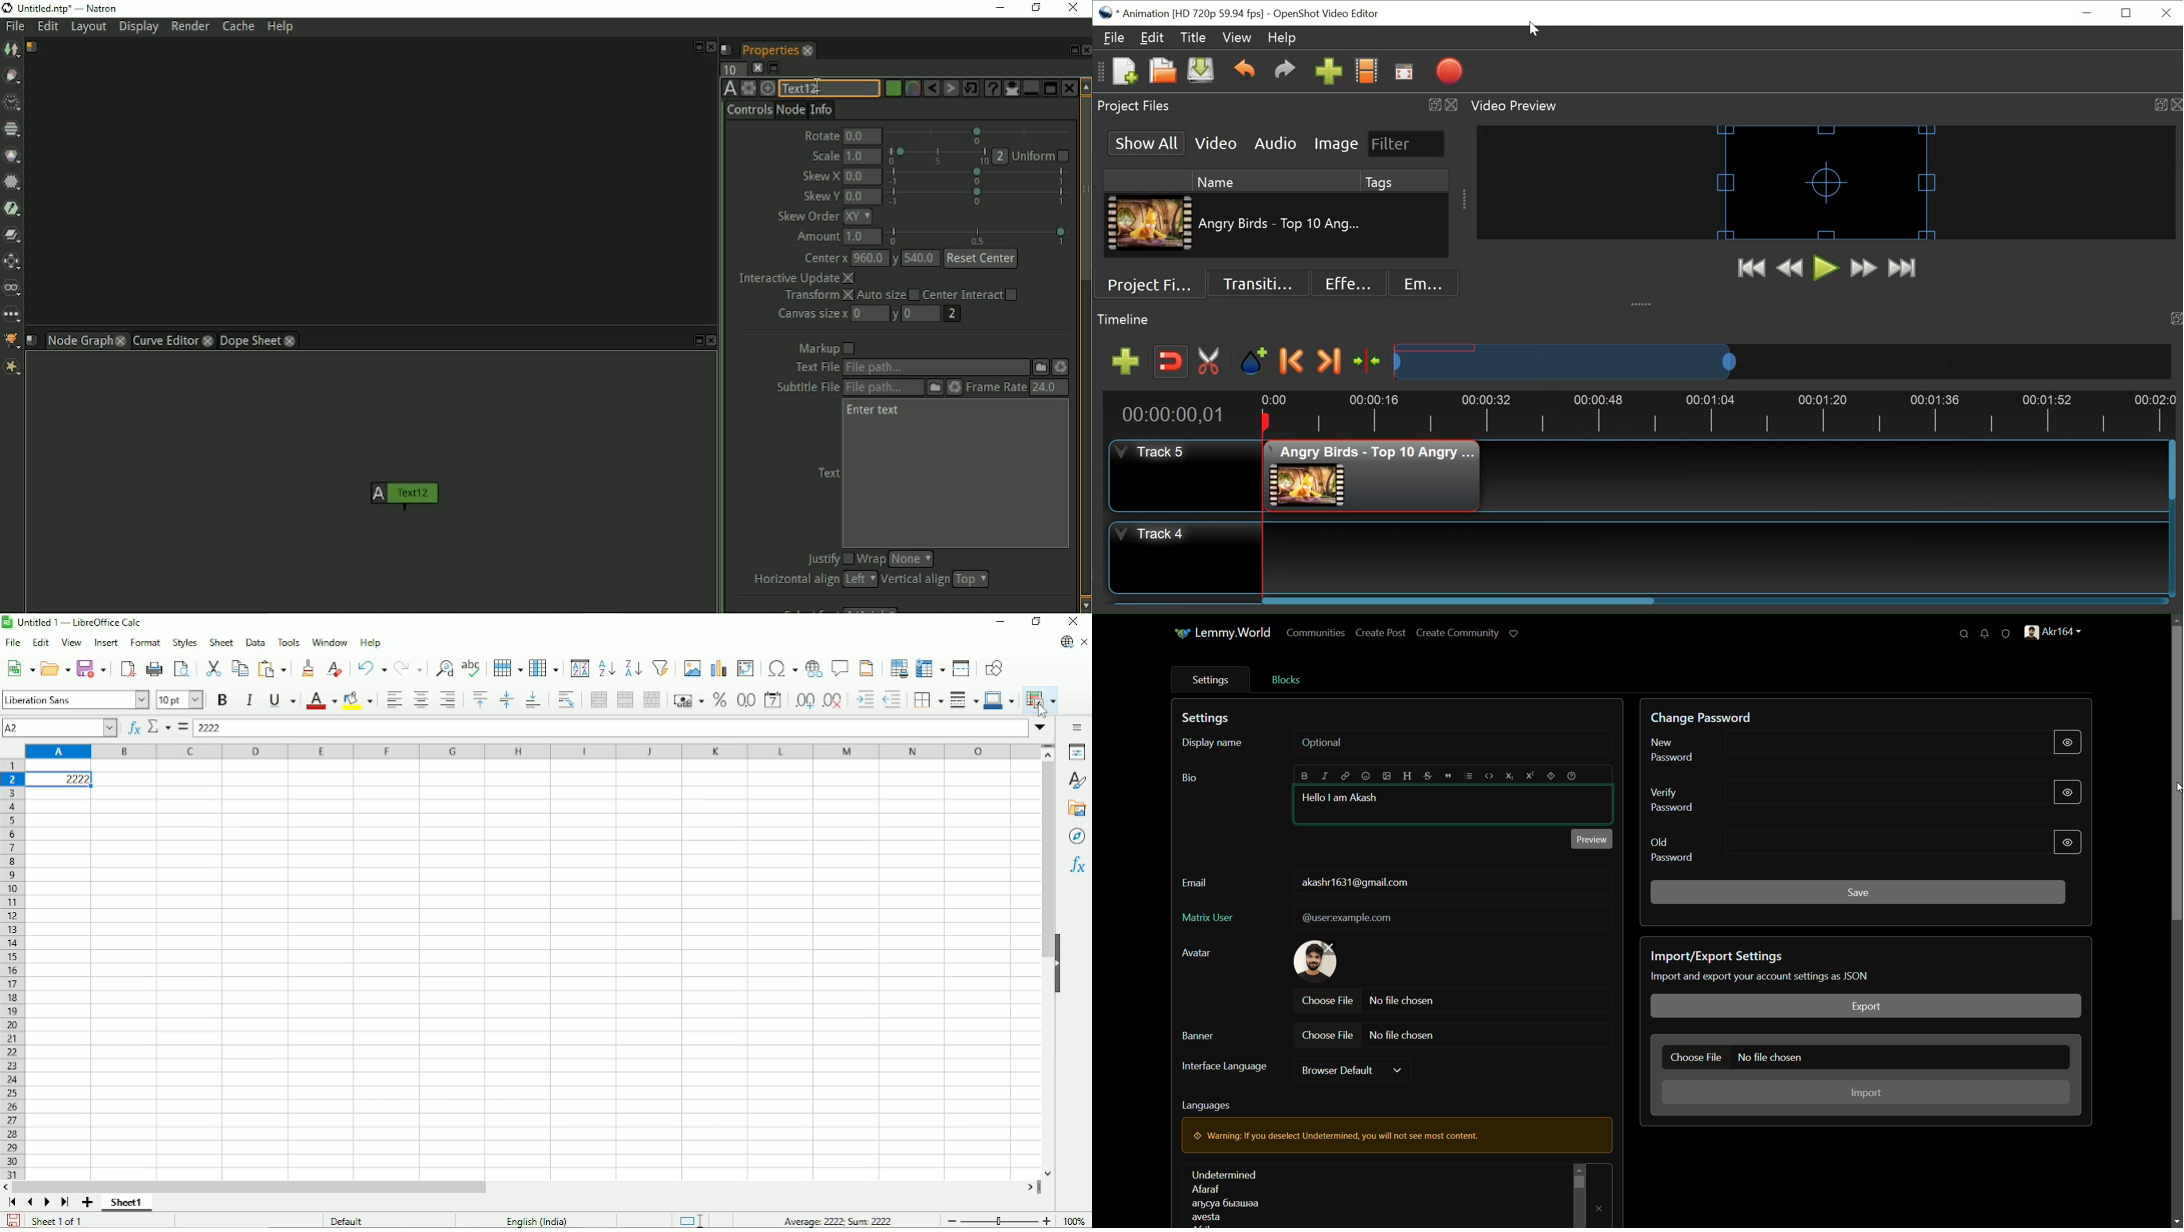 This screenshot has width=2184, height=1232. What do you see at coordinates (931, 667) in the screenshot?
I see `Freeze row and column` at bounding box center [931, 667].